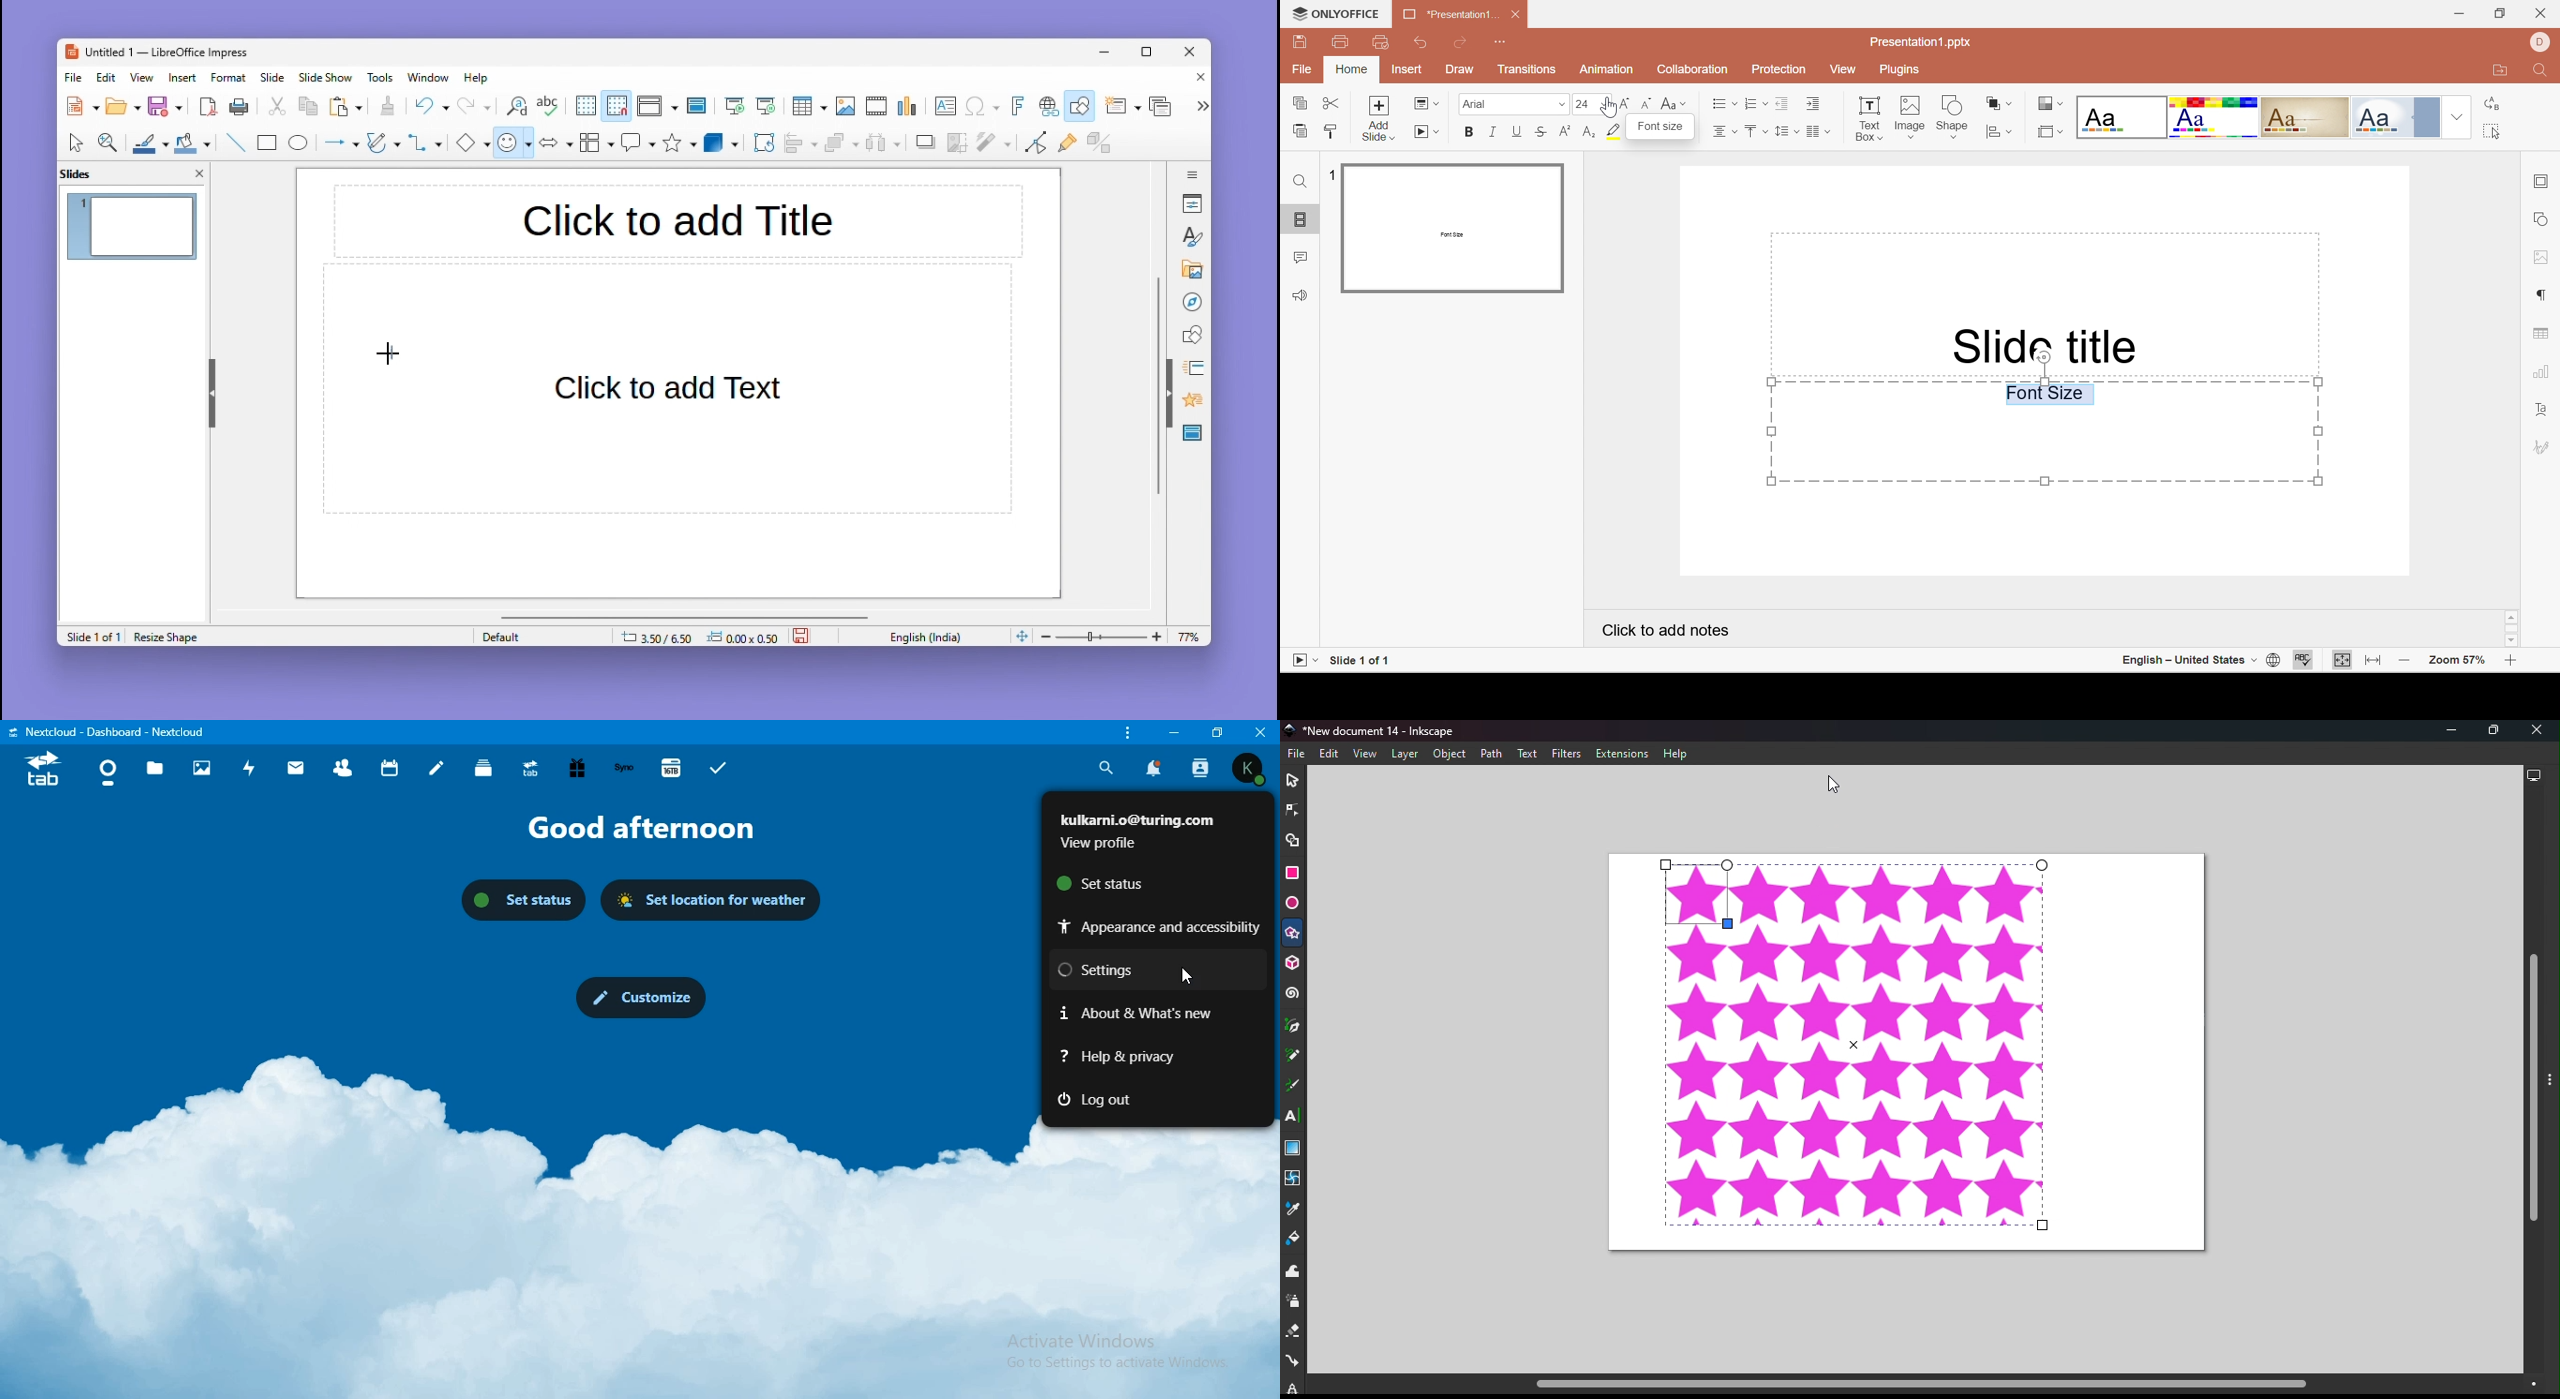 The image size is (2576, 1400). Describe the element at coordinates (2397, 117) in the screenshot. I see `Official` at that location.